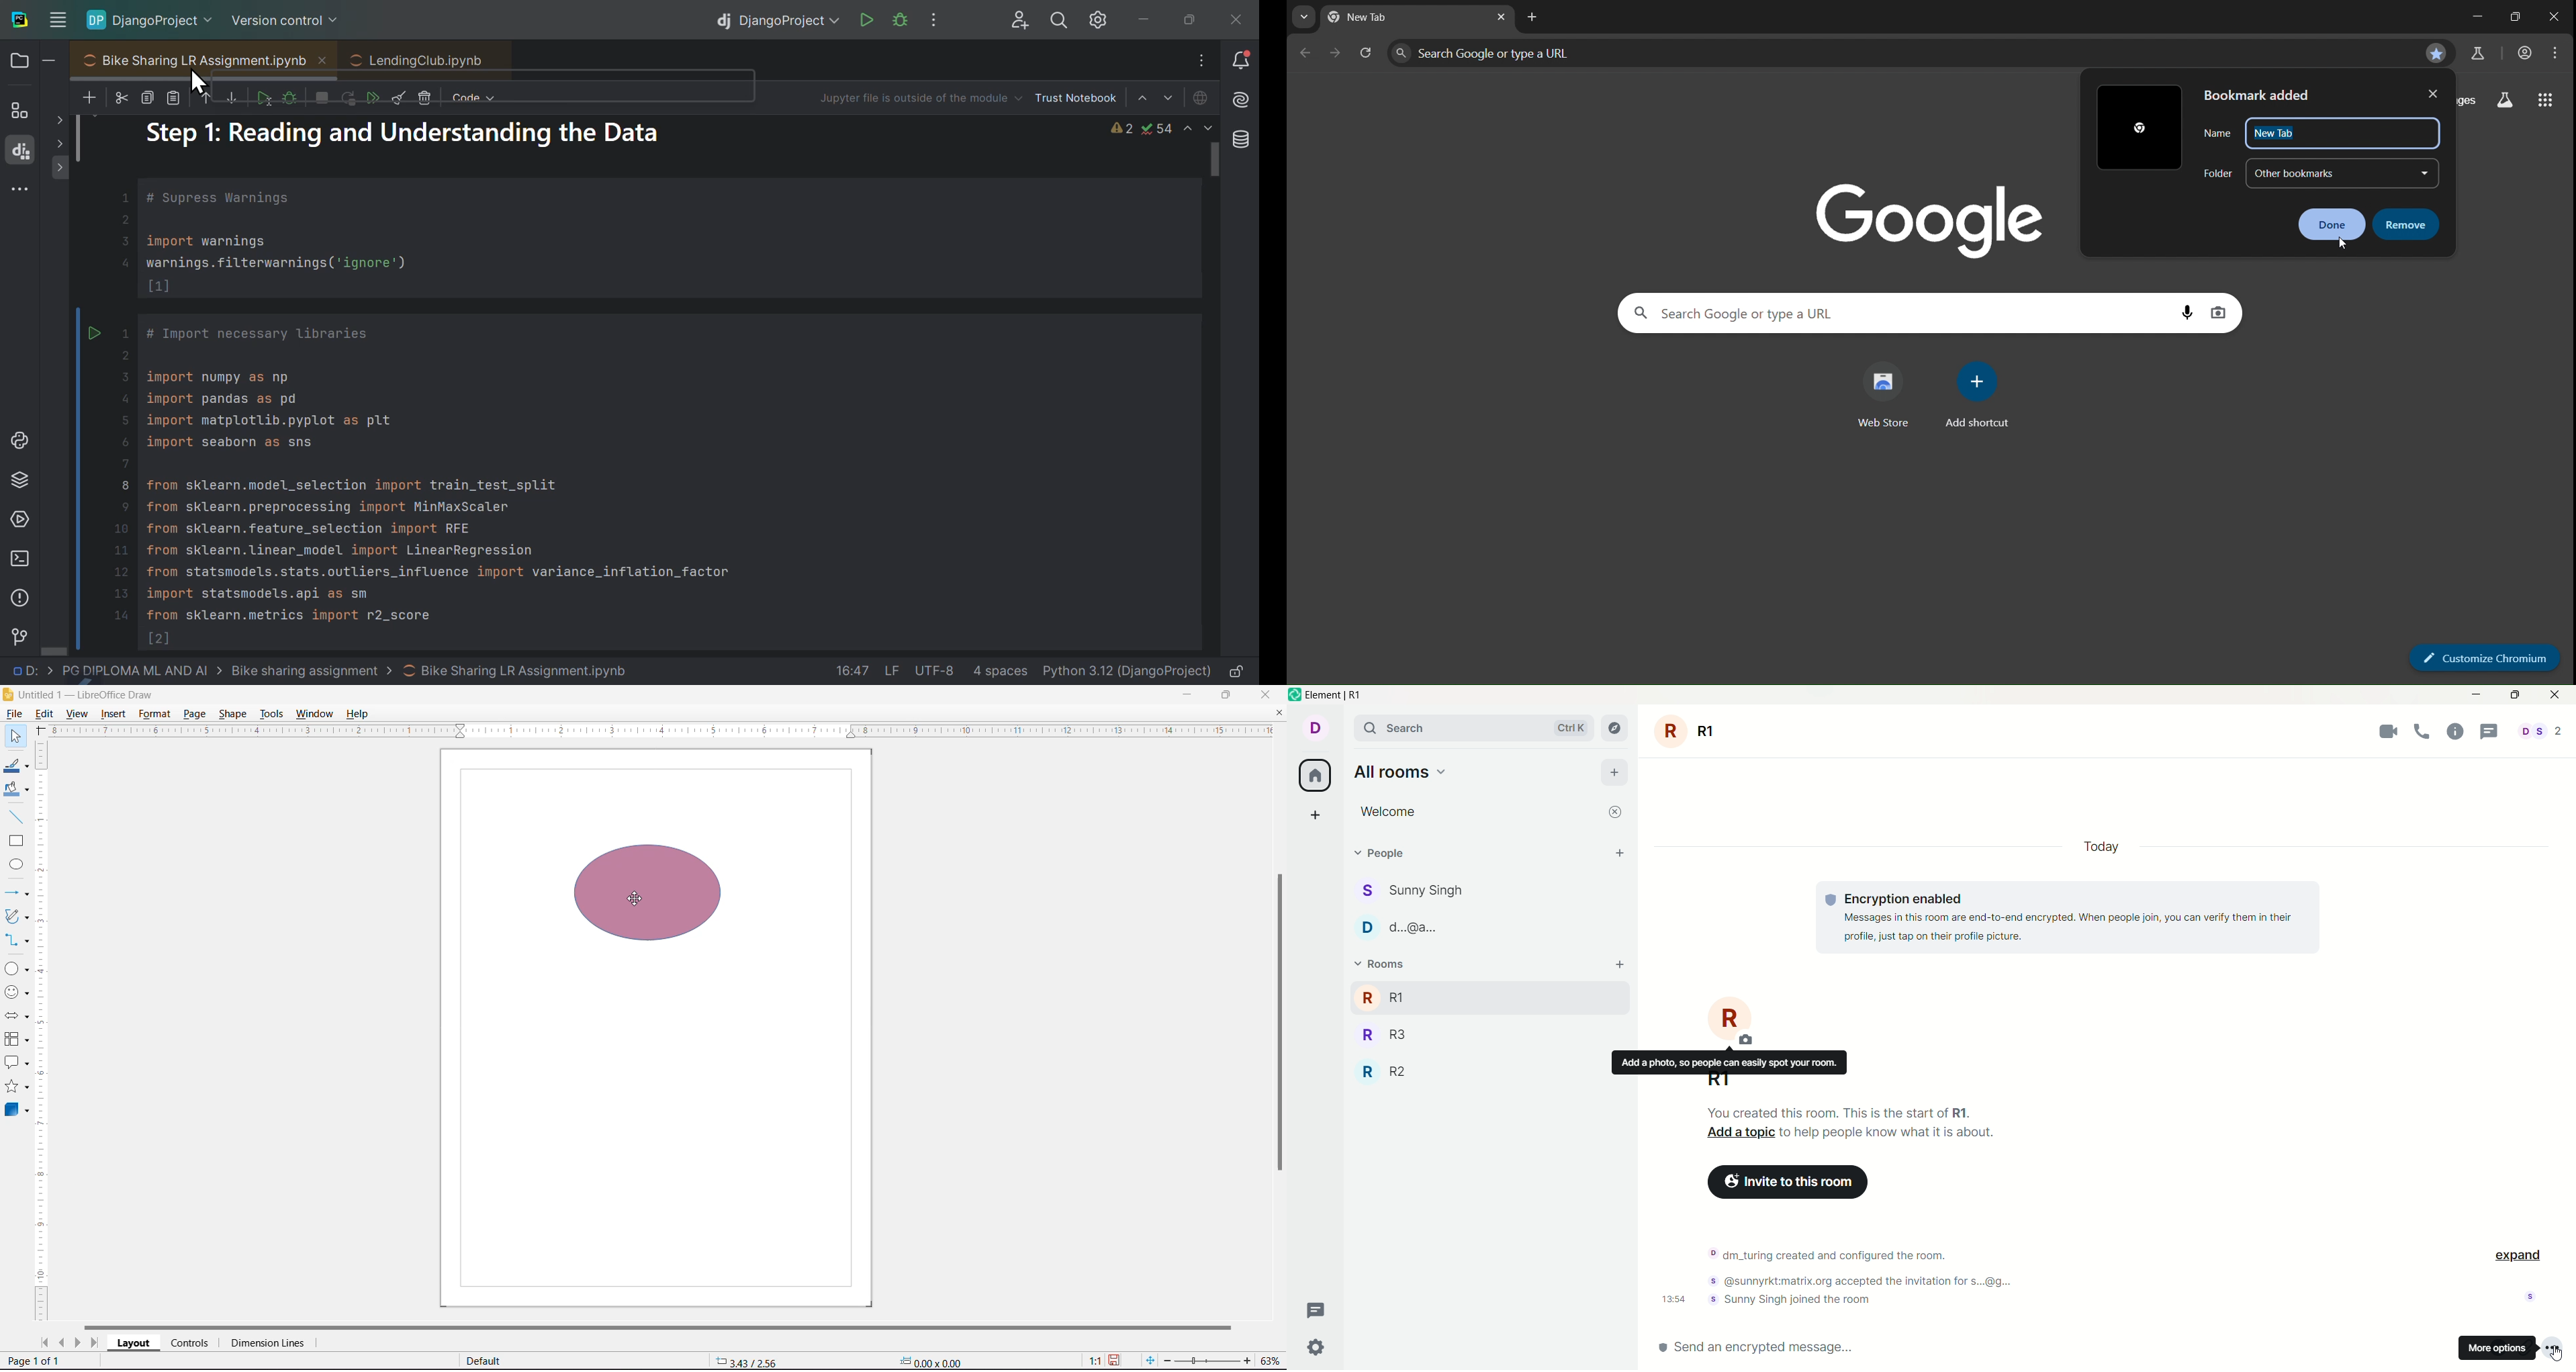 This screenshot has width=2576, height=1372. Describe the element at coordinates (2101, 846) in the screenshot. I see `today` at that location.